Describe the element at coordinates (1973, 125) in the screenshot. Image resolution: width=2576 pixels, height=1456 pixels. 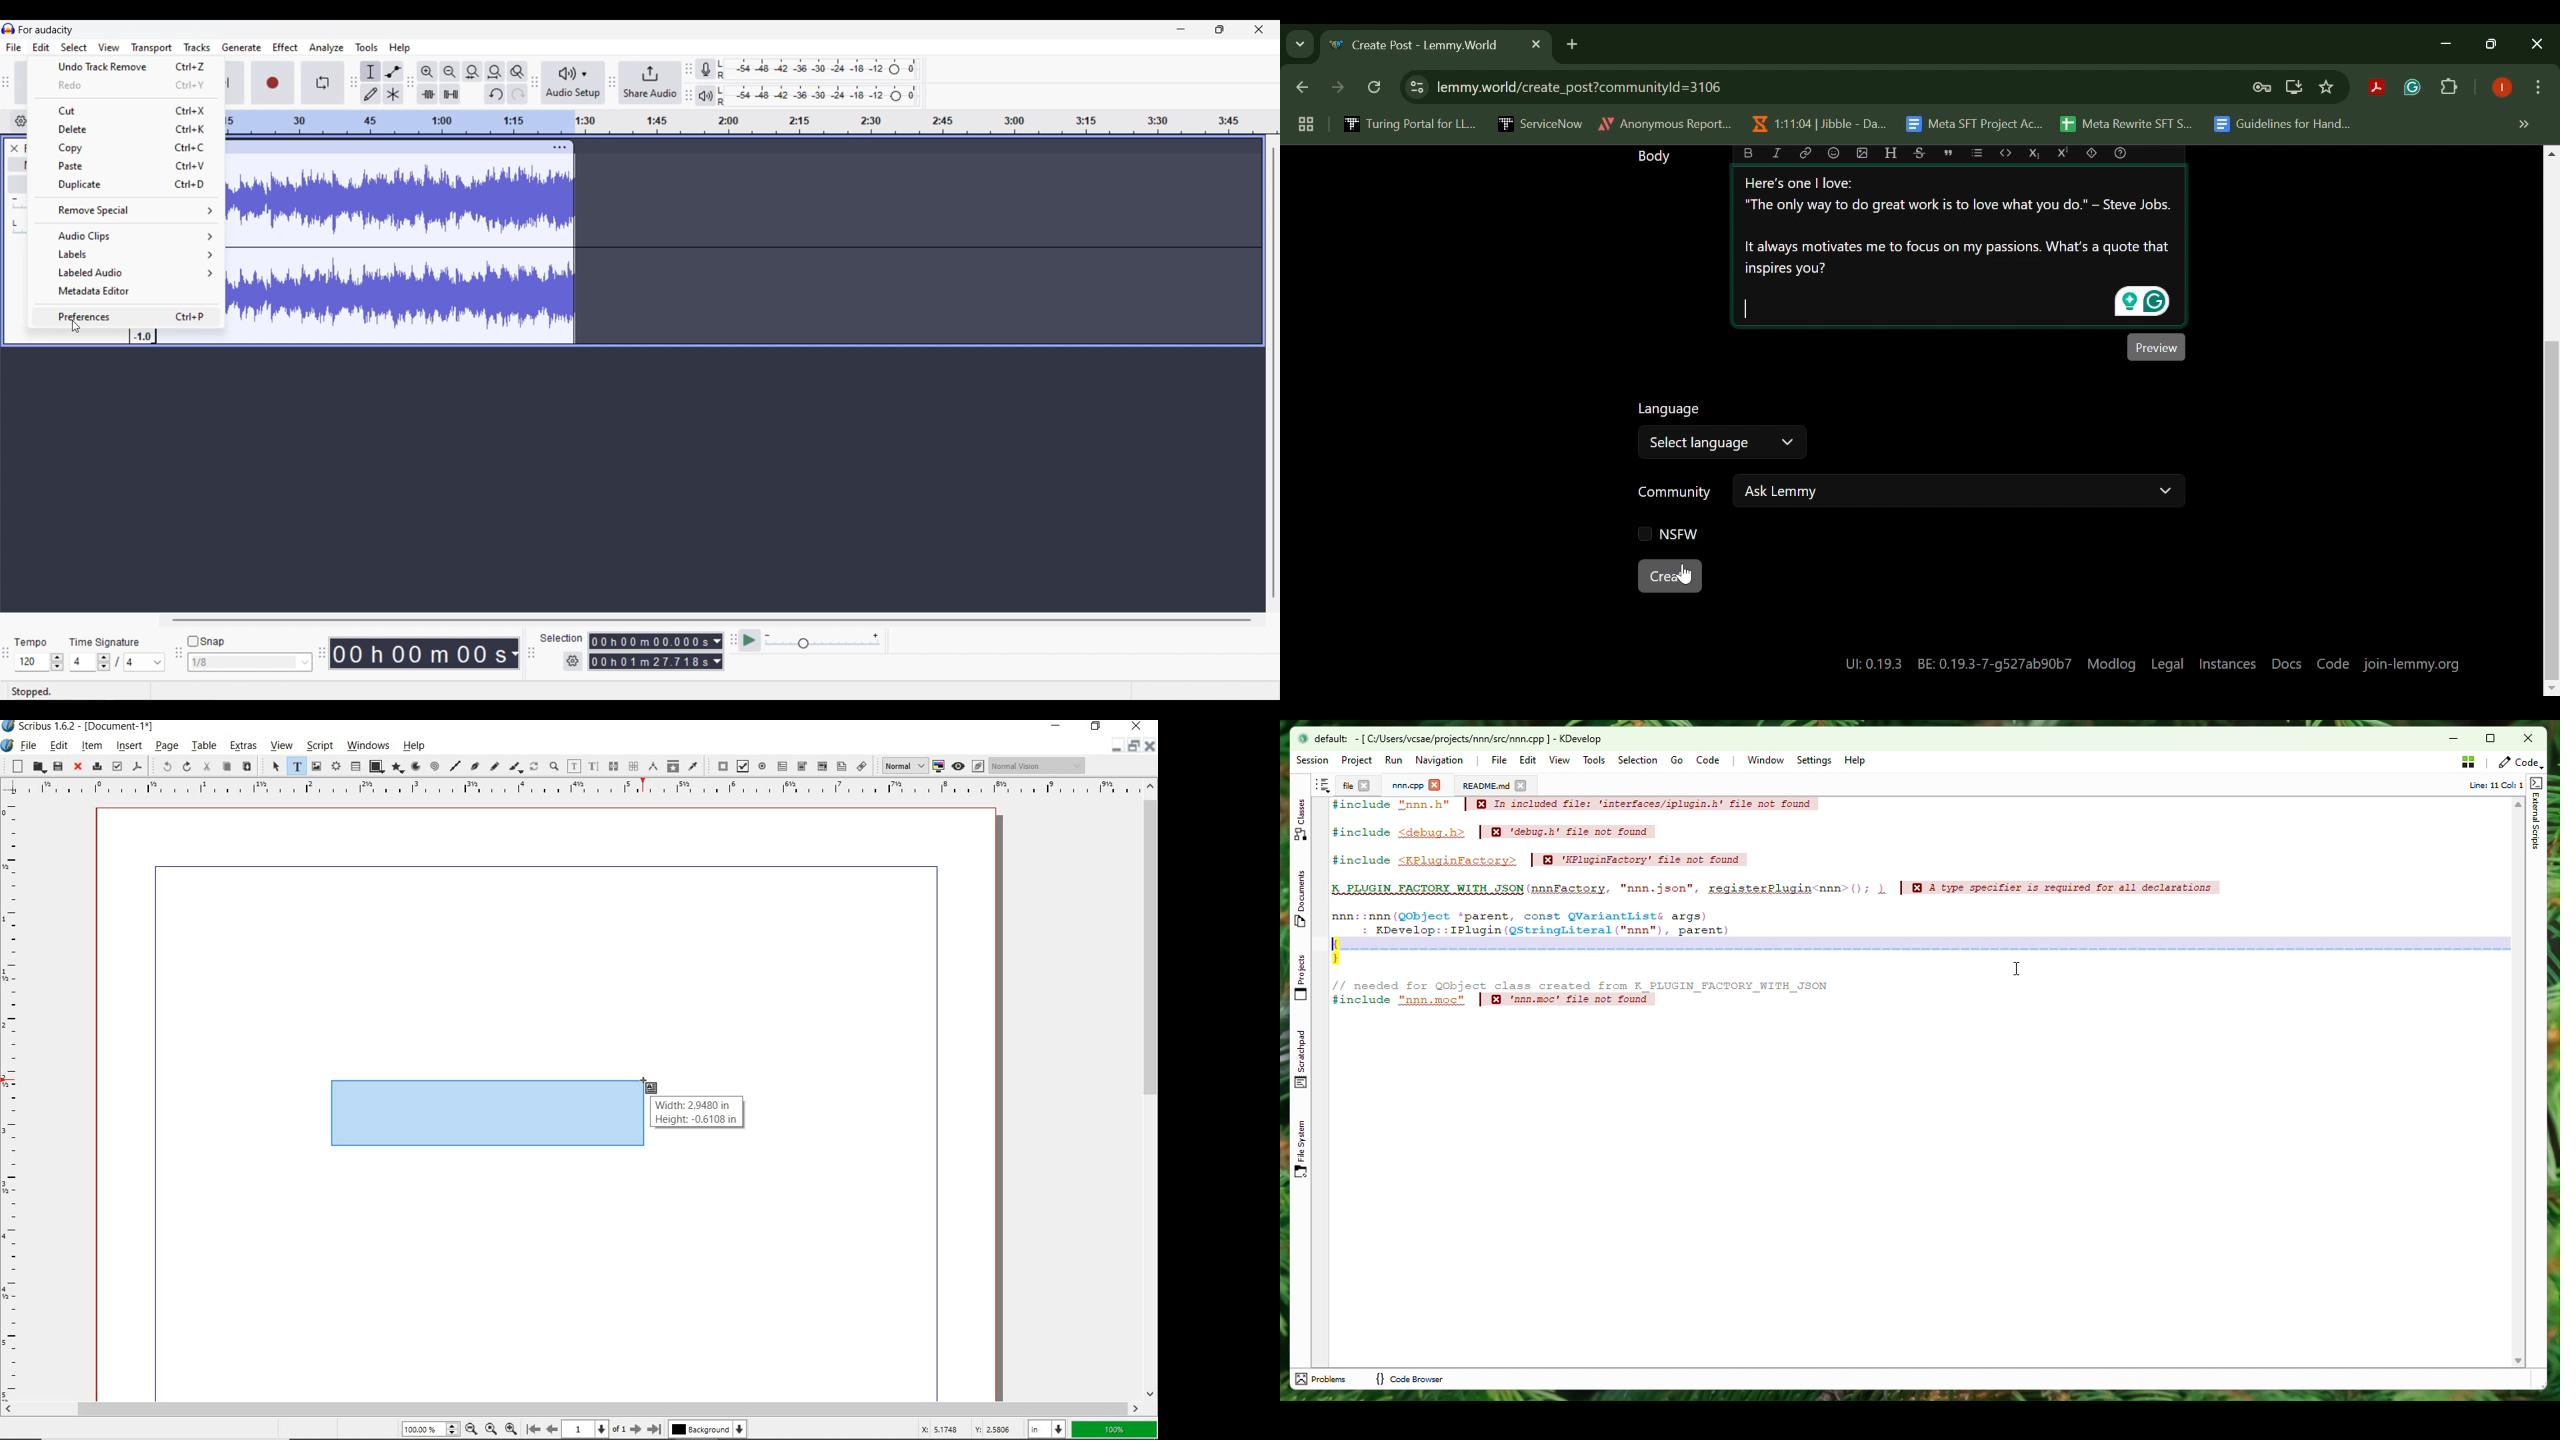
I see `Meta SFT Project Ac...` at that location.